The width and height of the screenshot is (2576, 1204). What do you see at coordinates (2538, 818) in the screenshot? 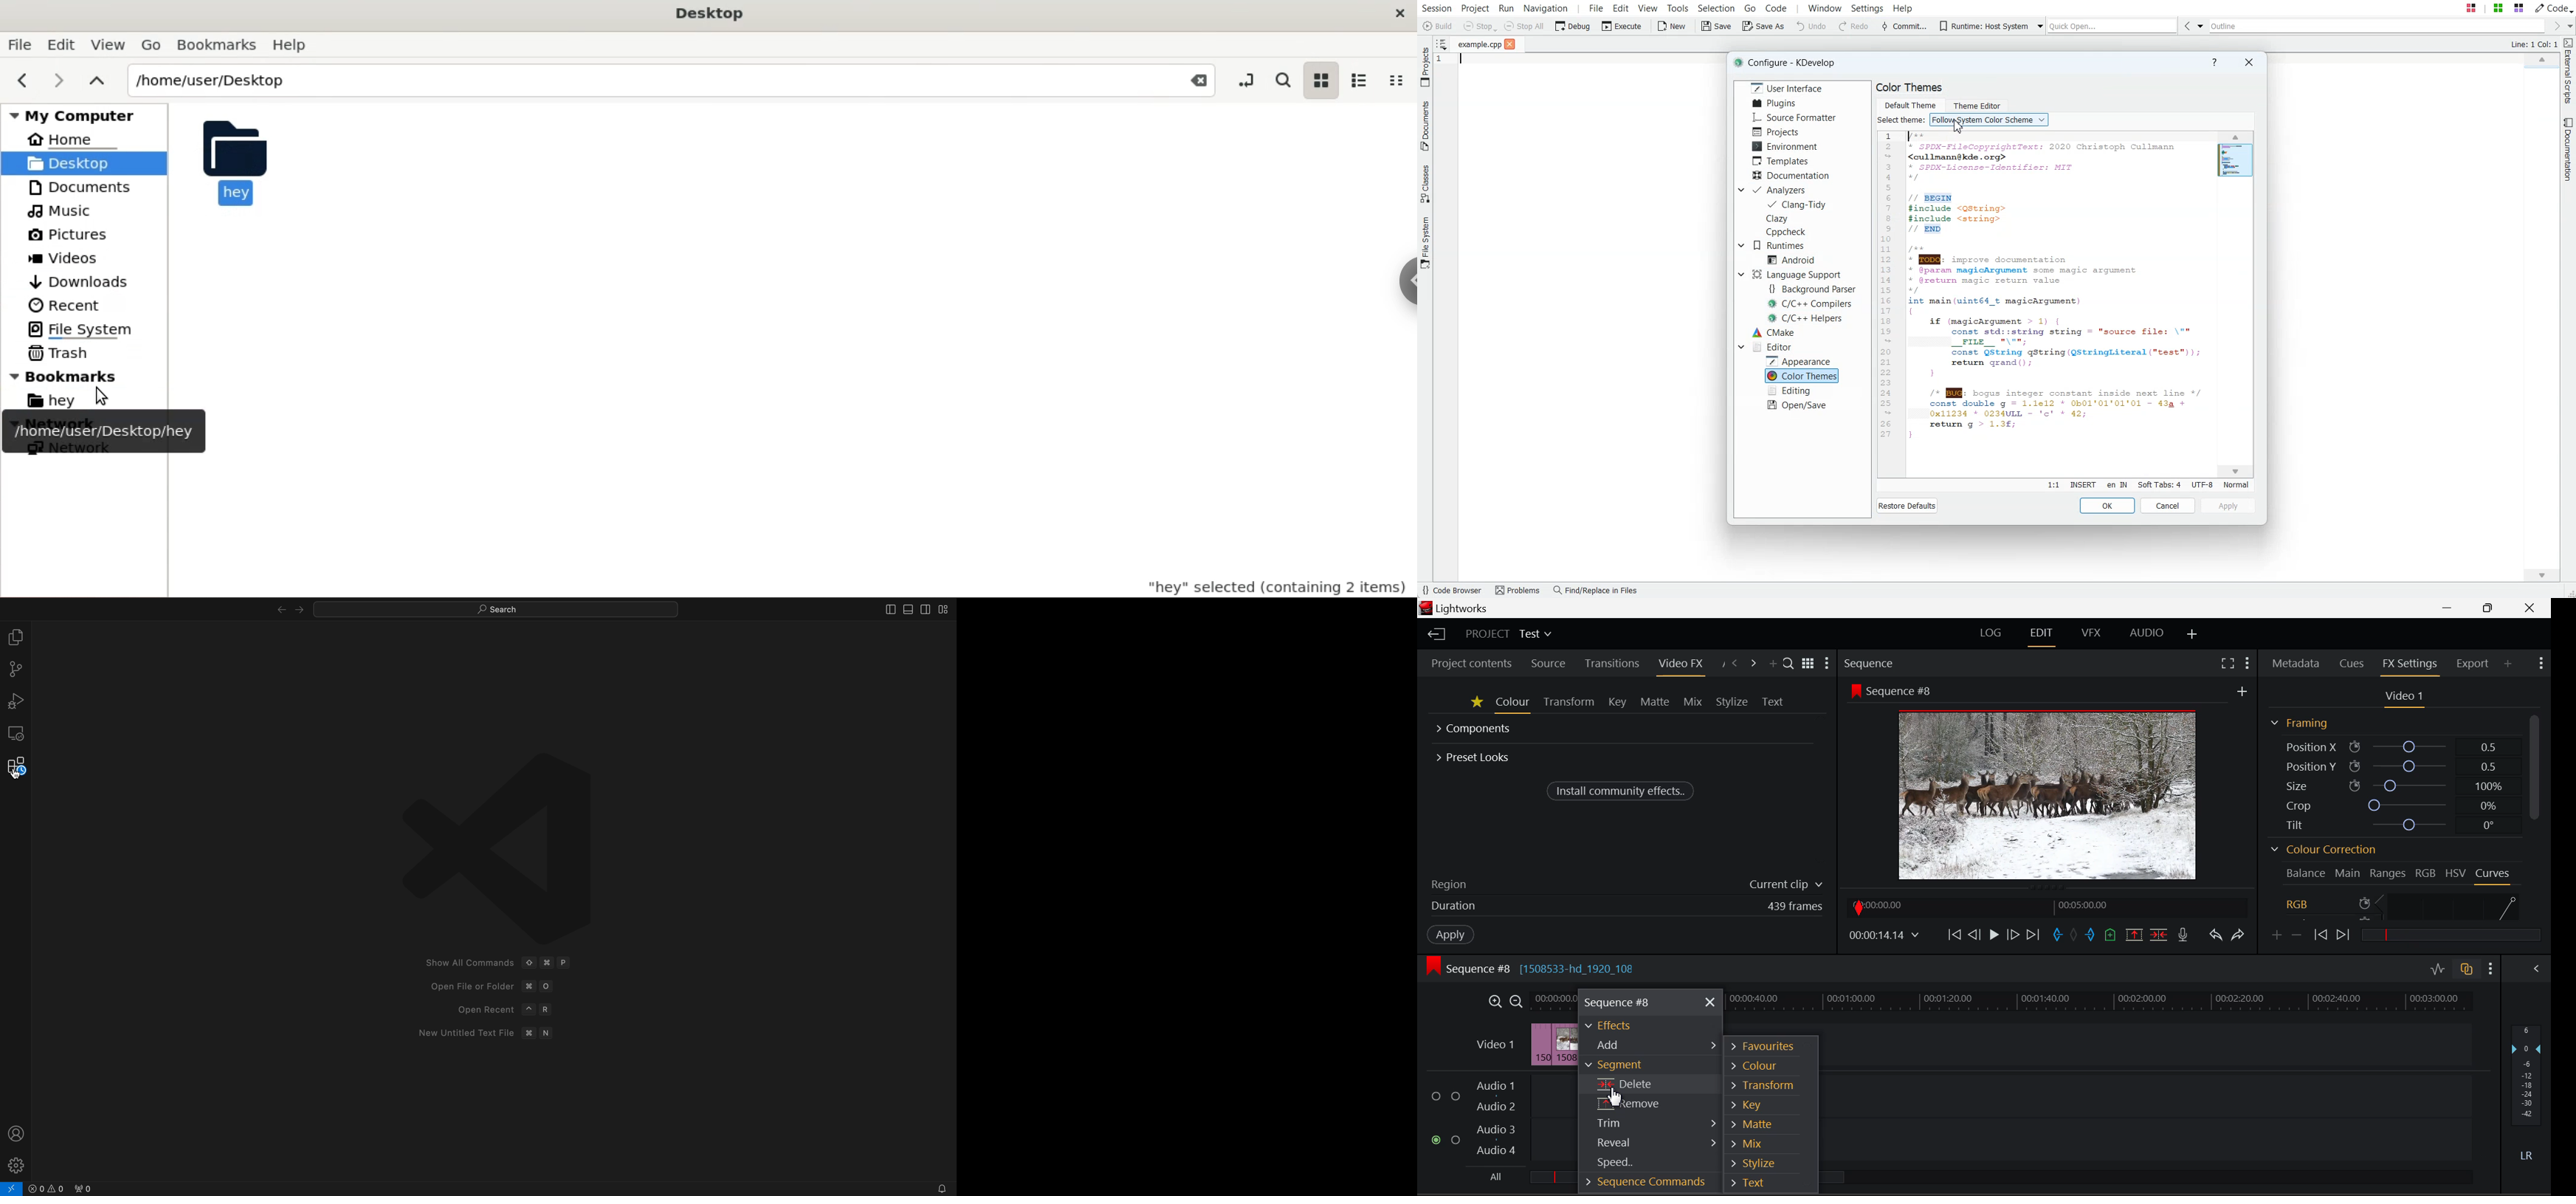
I see `Scroll Bar` at bounding box center [2538, 818].